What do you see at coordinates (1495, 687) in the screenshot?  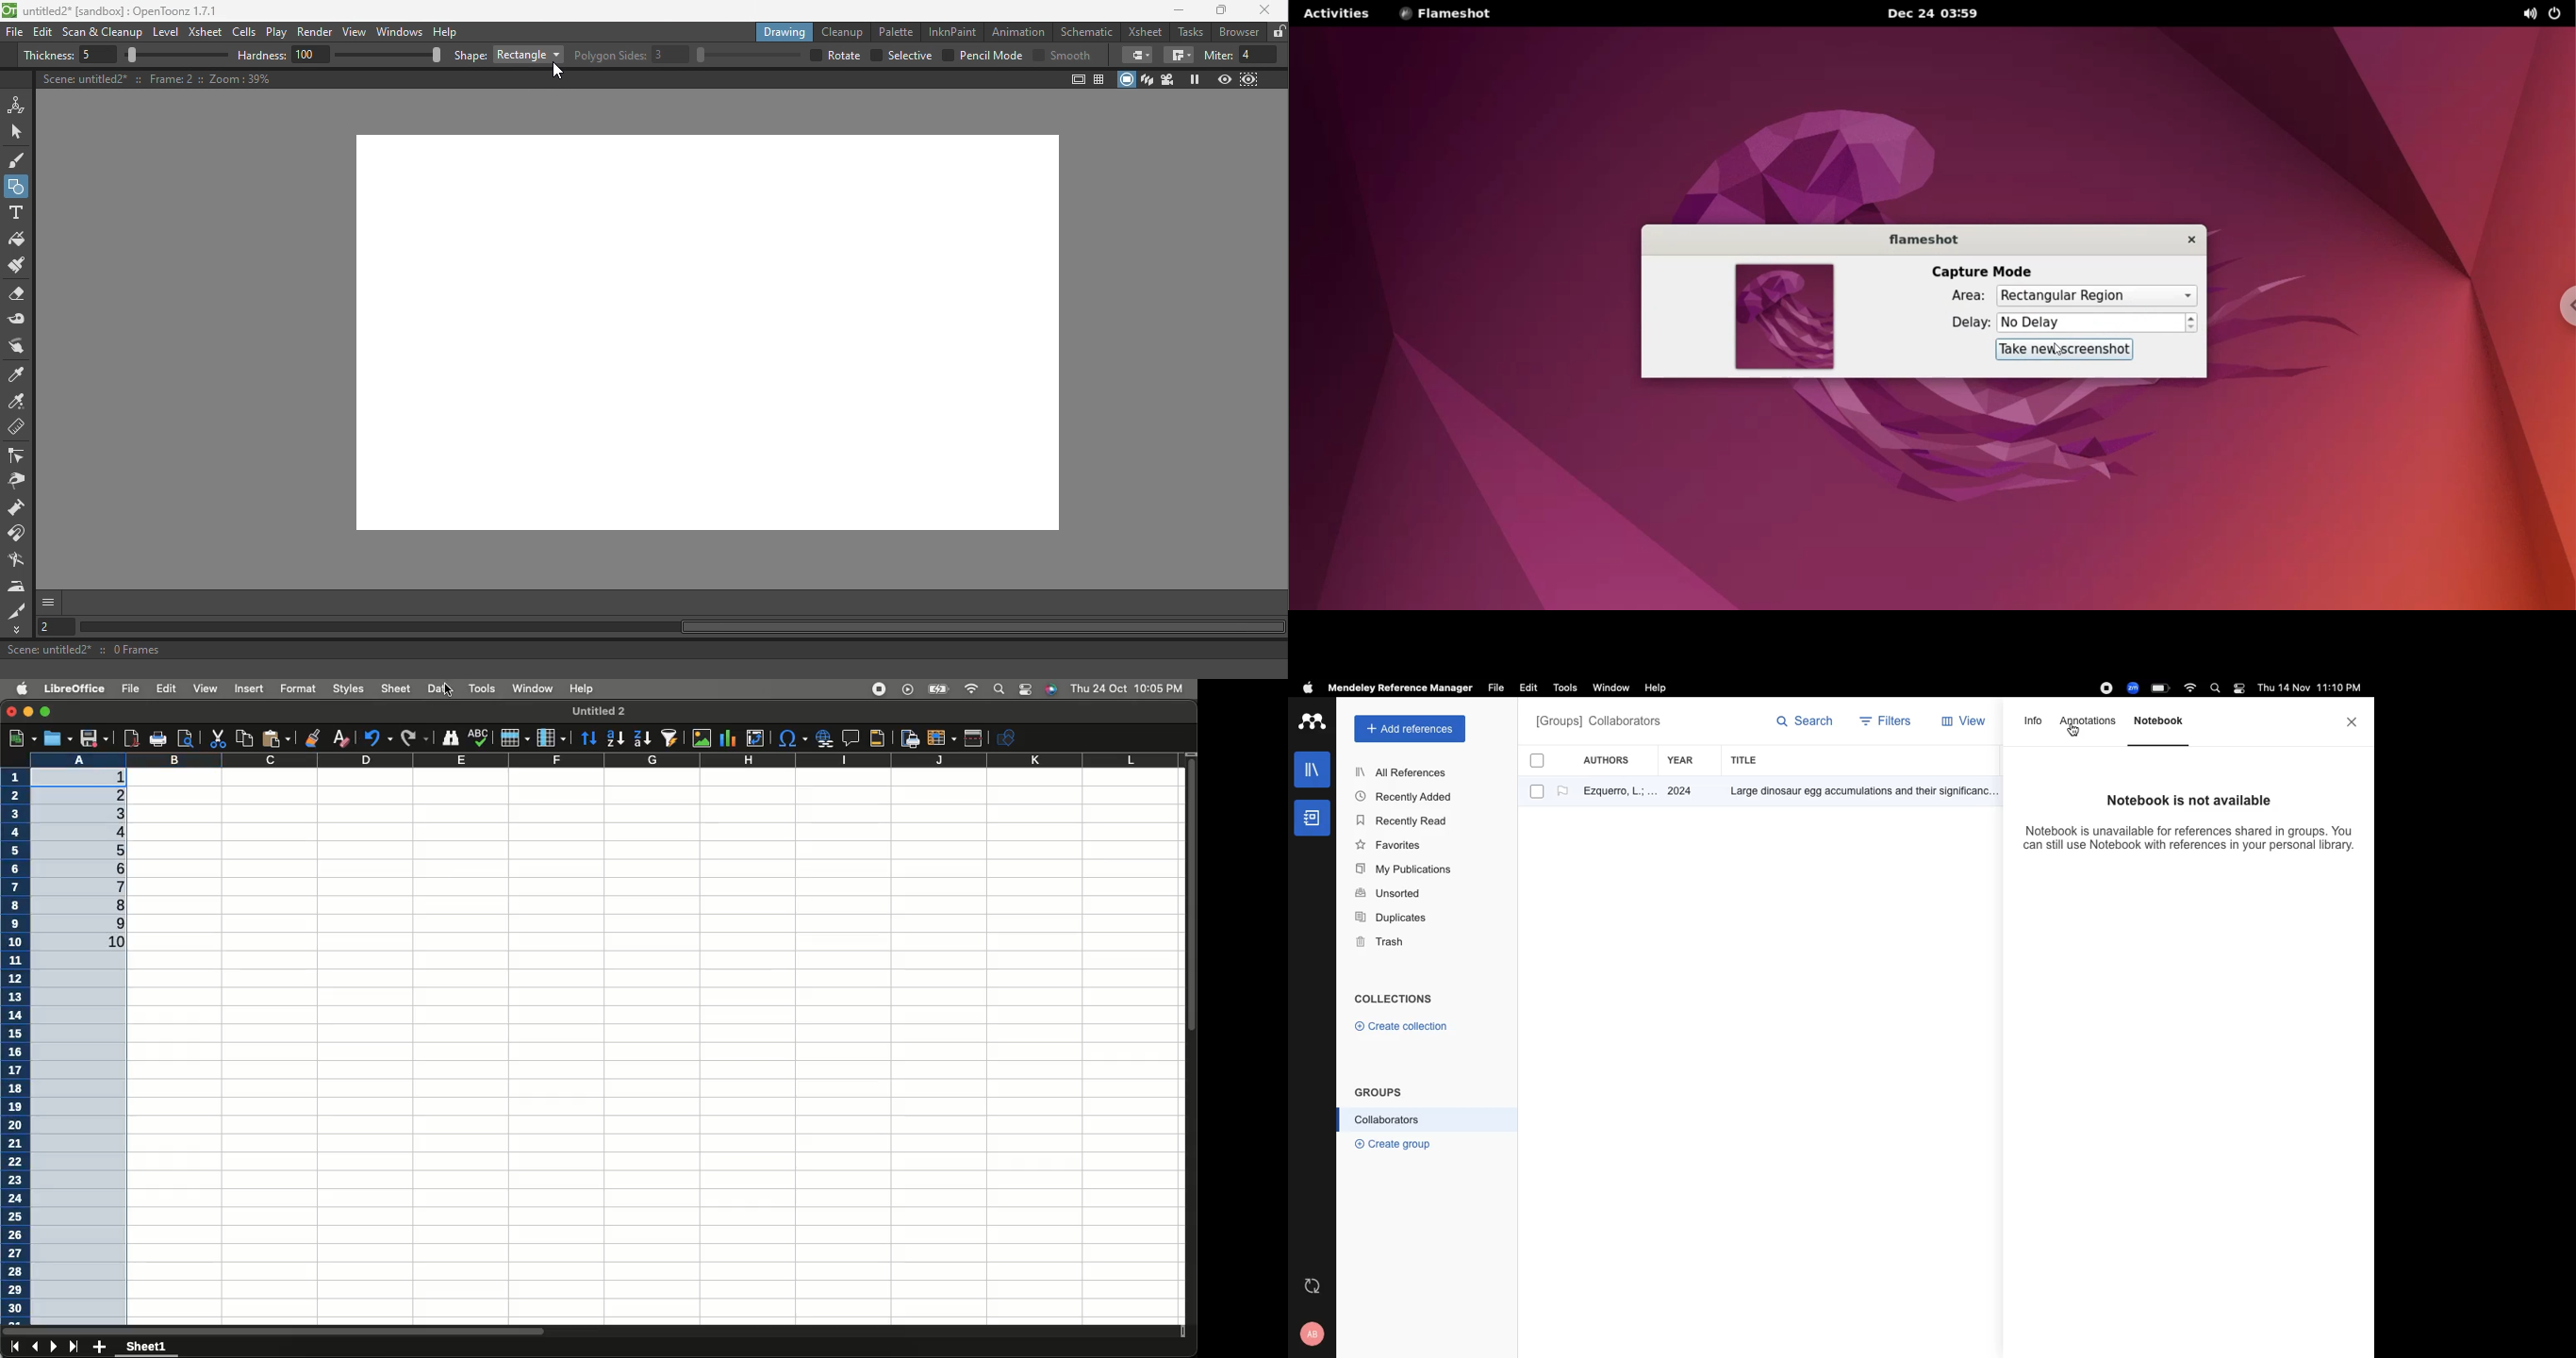 I see `File` at bounding box center [1495, 687].